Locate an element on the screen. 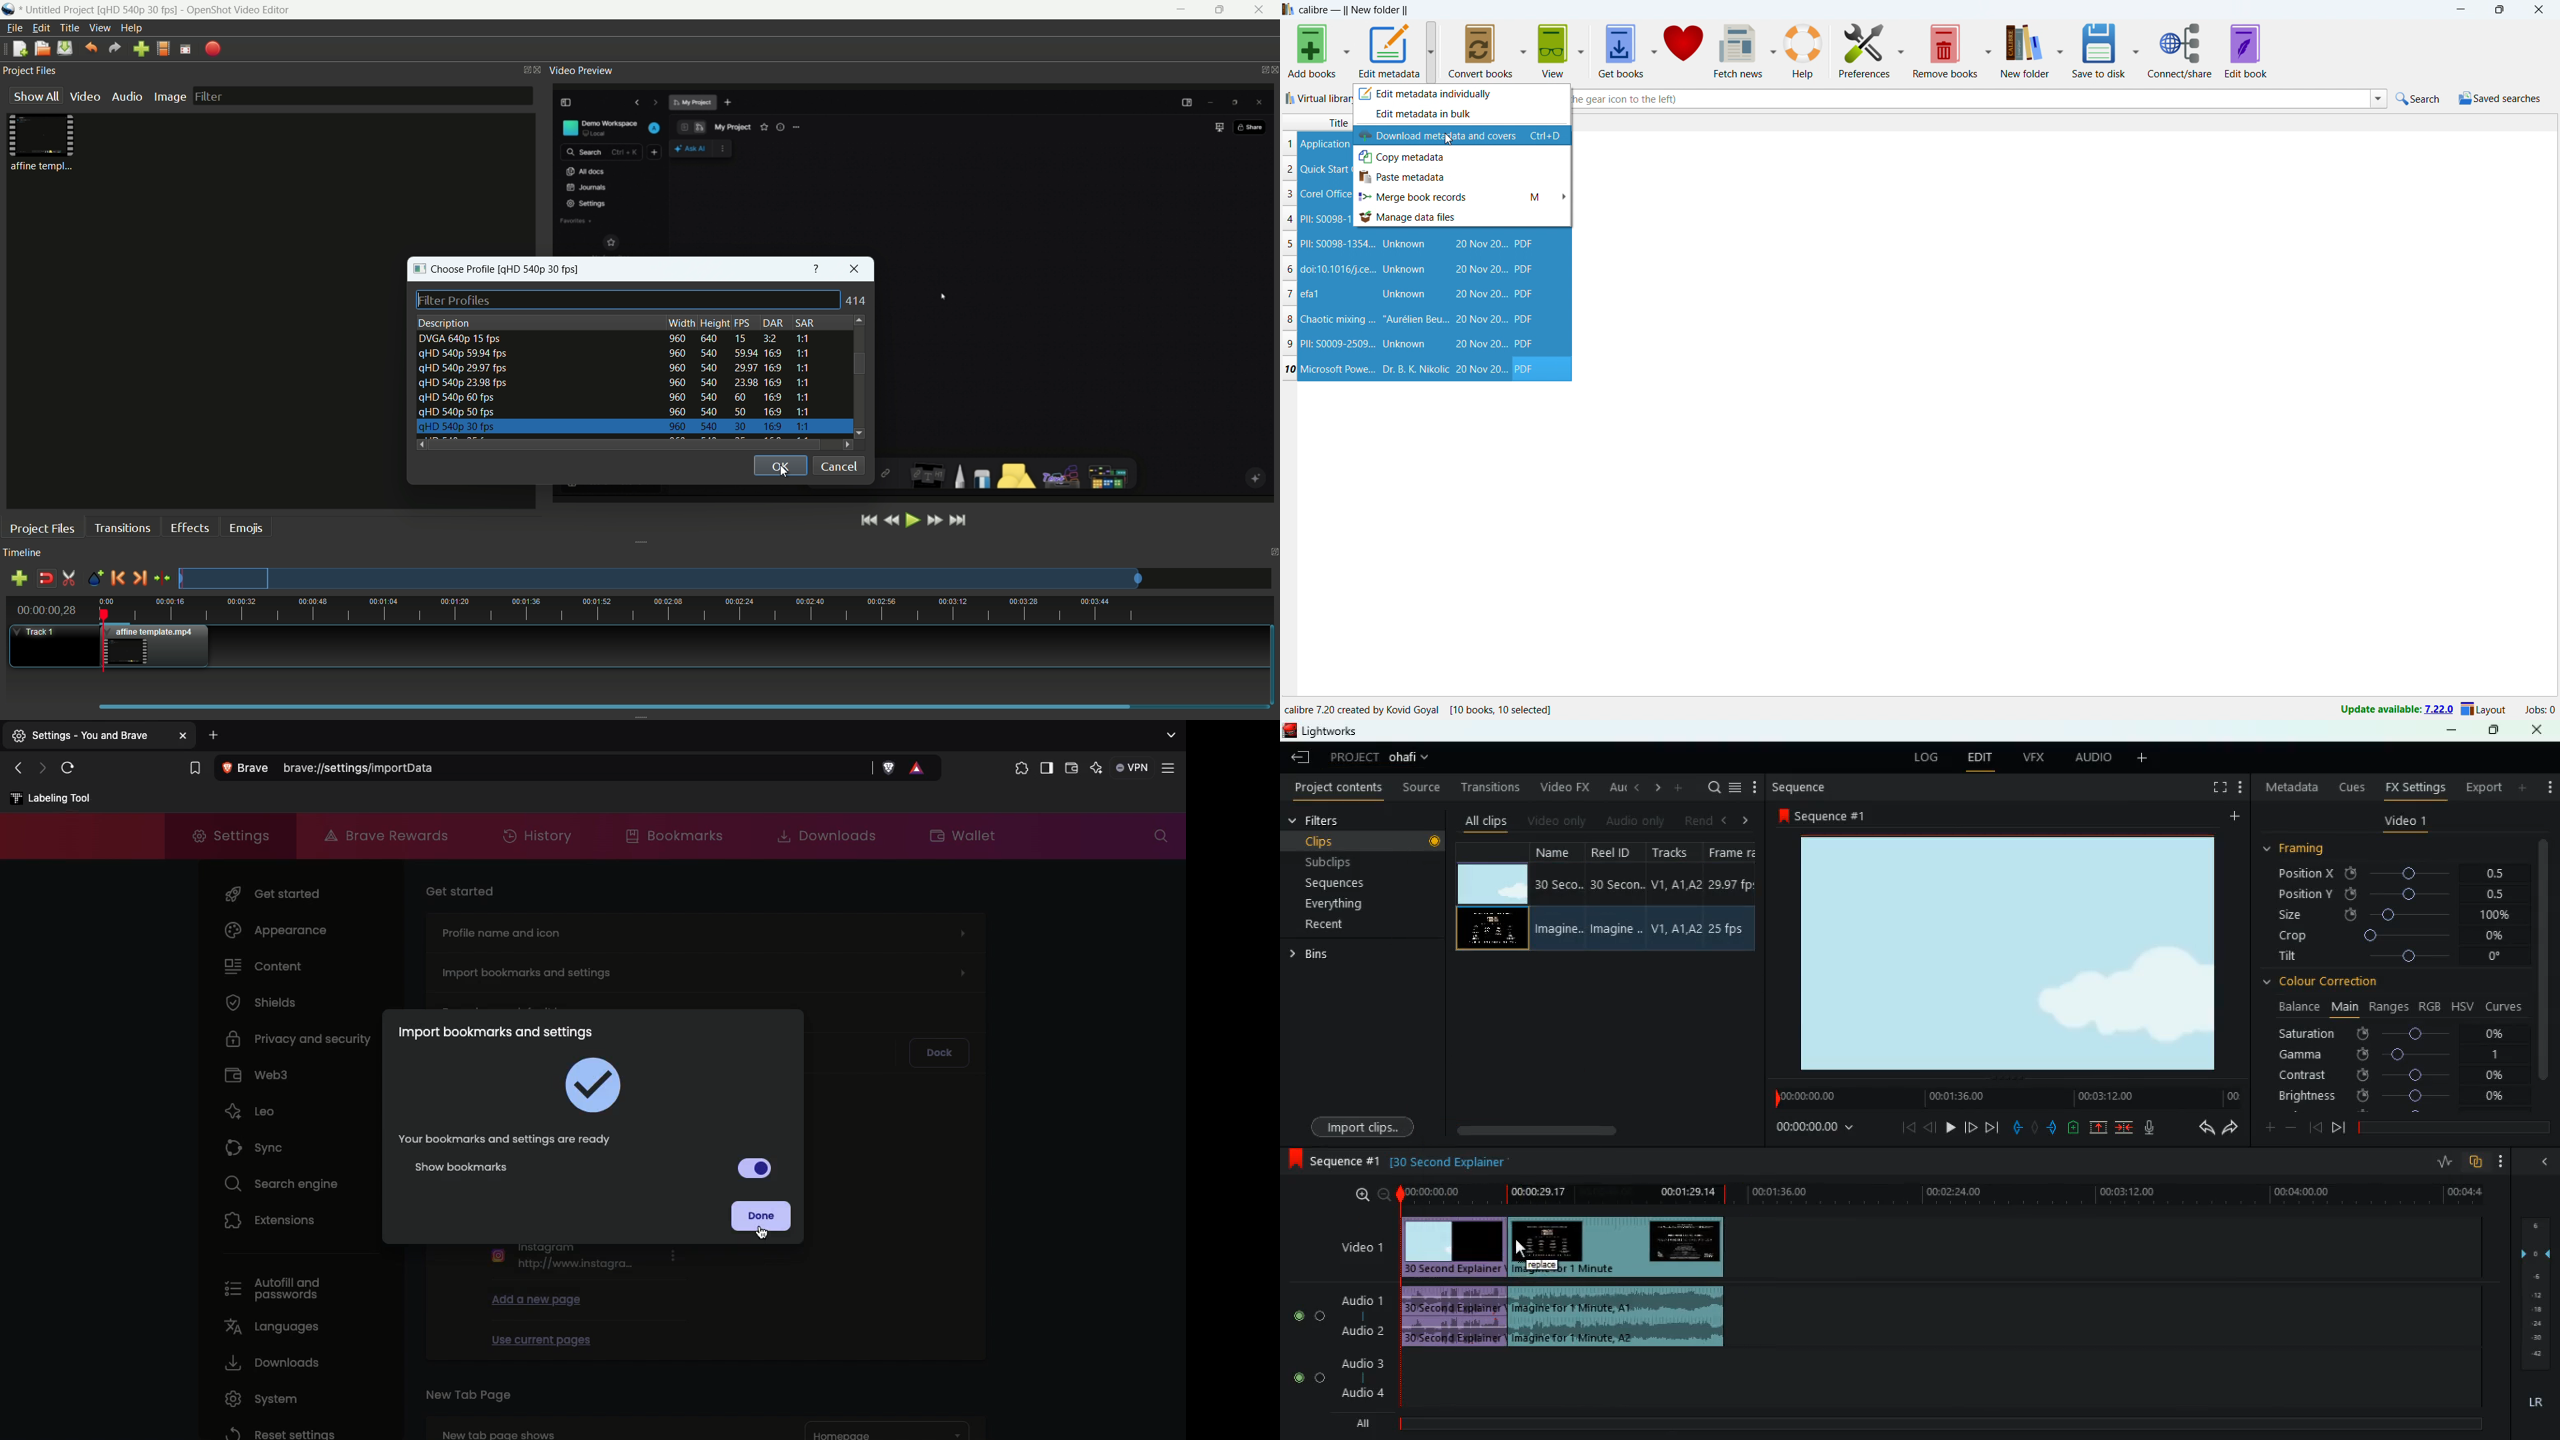 The height and width of the screenshot is (1456, 2576). frame is located at coordinates (1730, 897).